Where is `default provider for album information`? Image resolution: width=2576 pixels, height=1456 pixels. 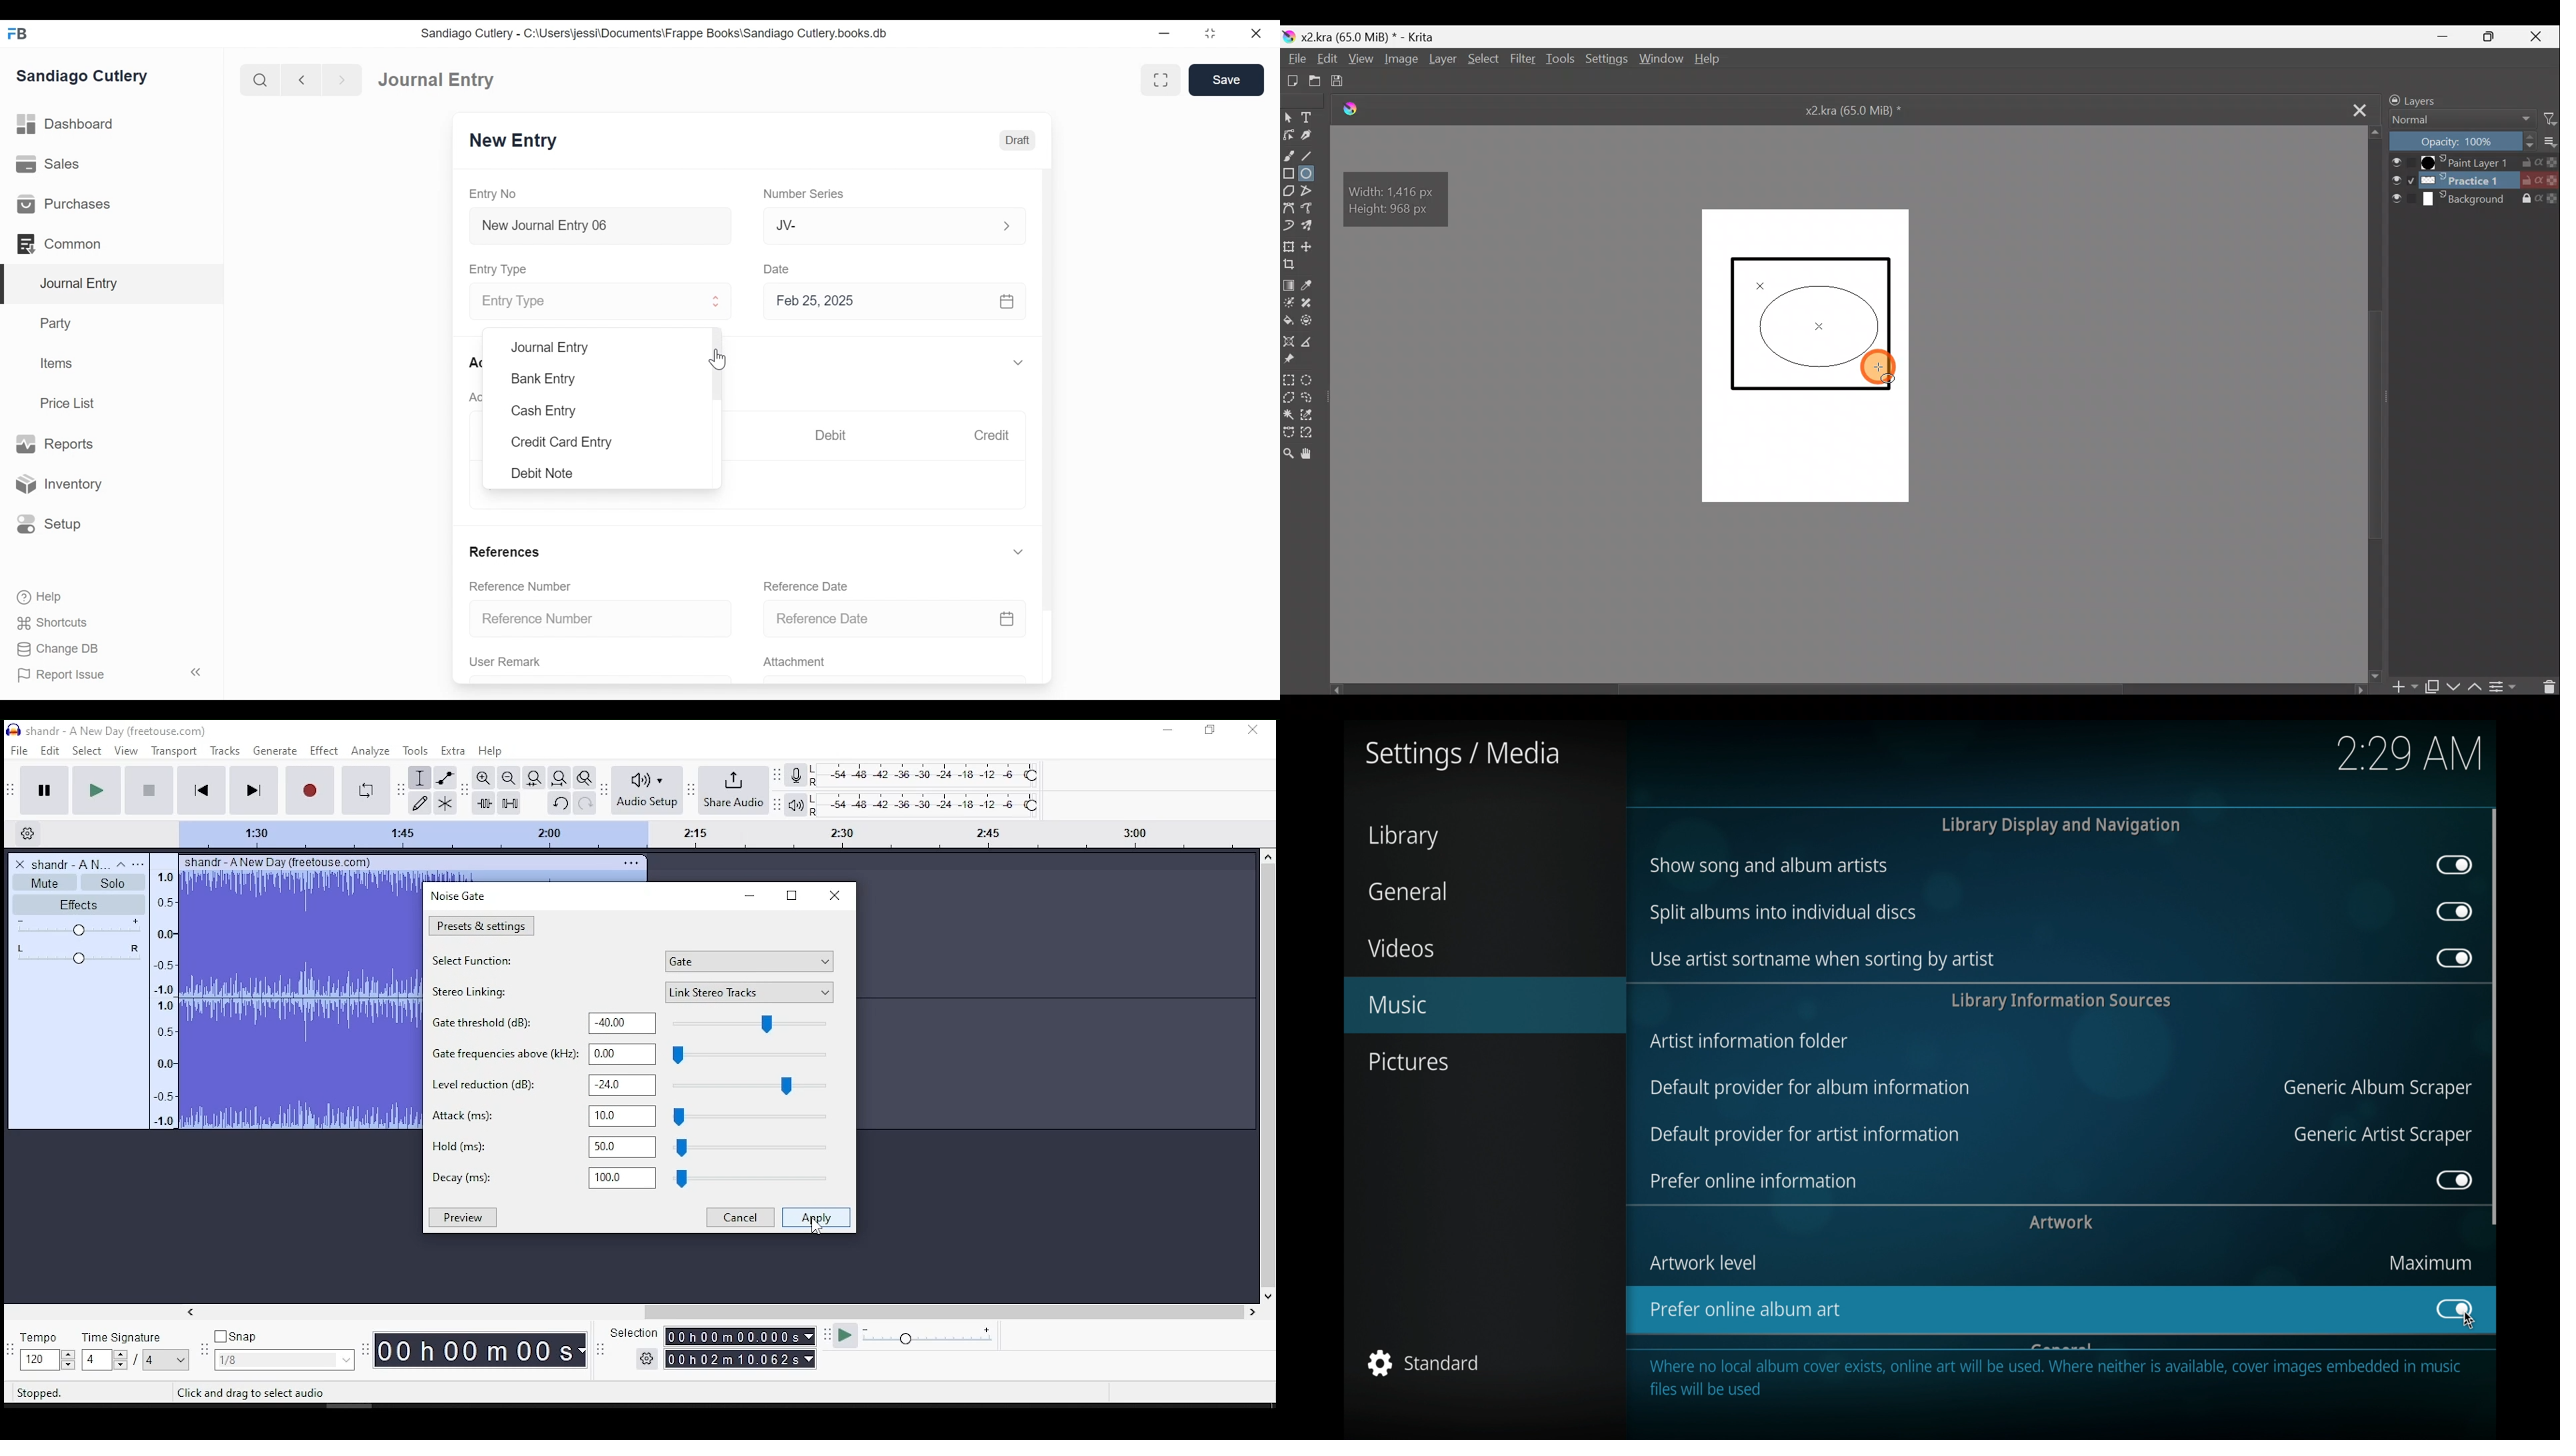
default provider for album information is located at coordinates (1811, 1089).